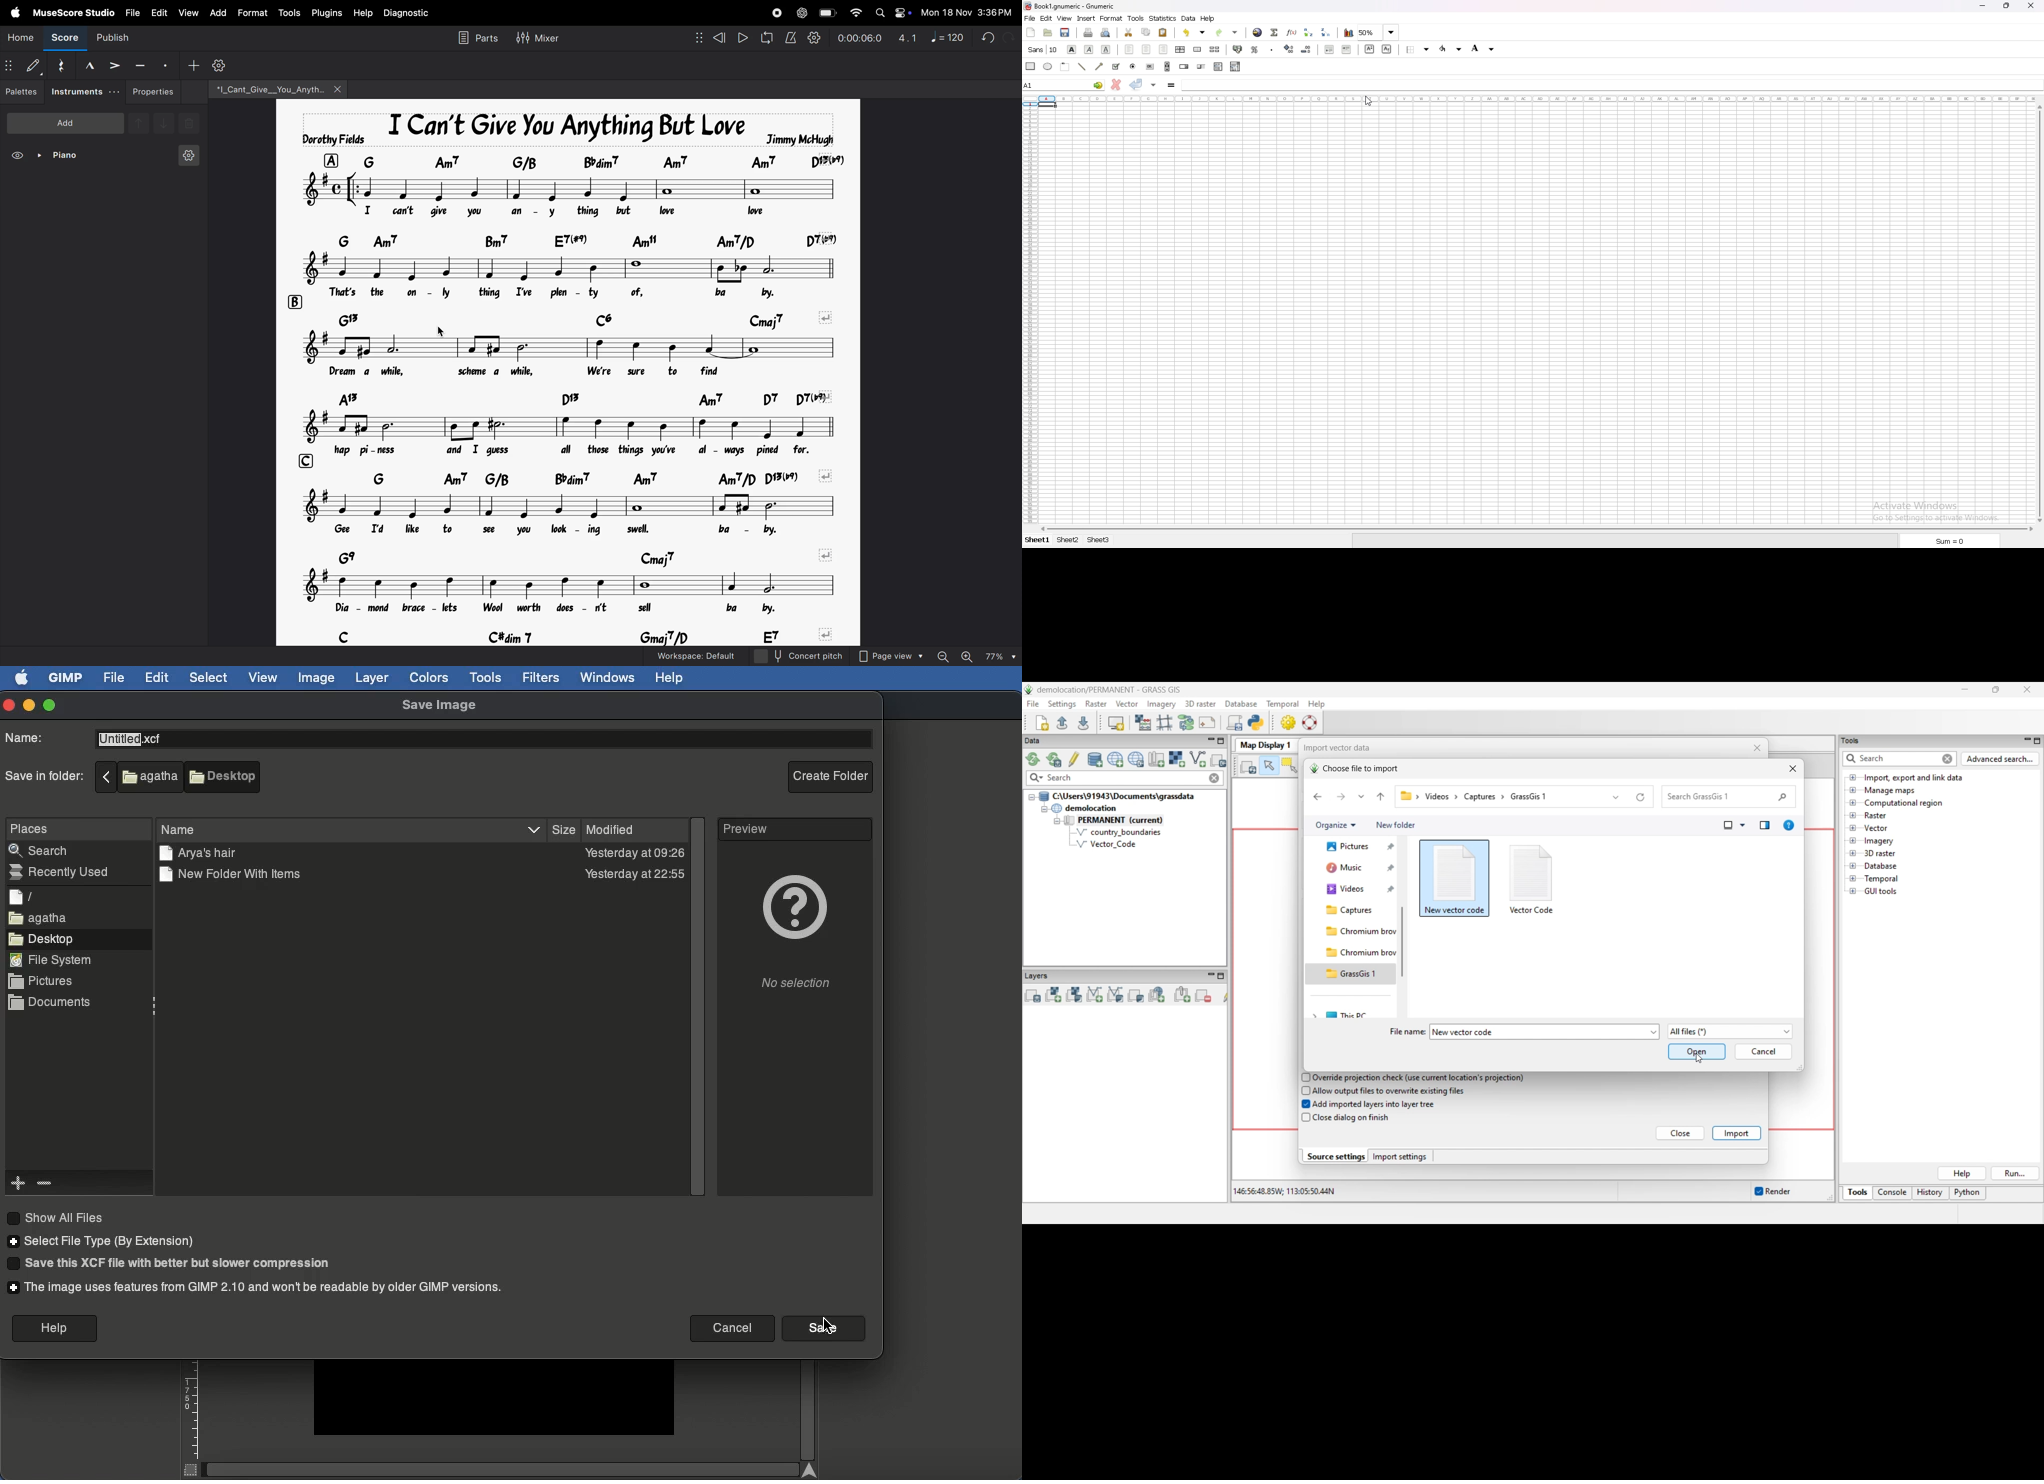  What do you see at coordinates (585, 558) in the screenshot?
I see `chord symbols` at bounding box center [585, 558].